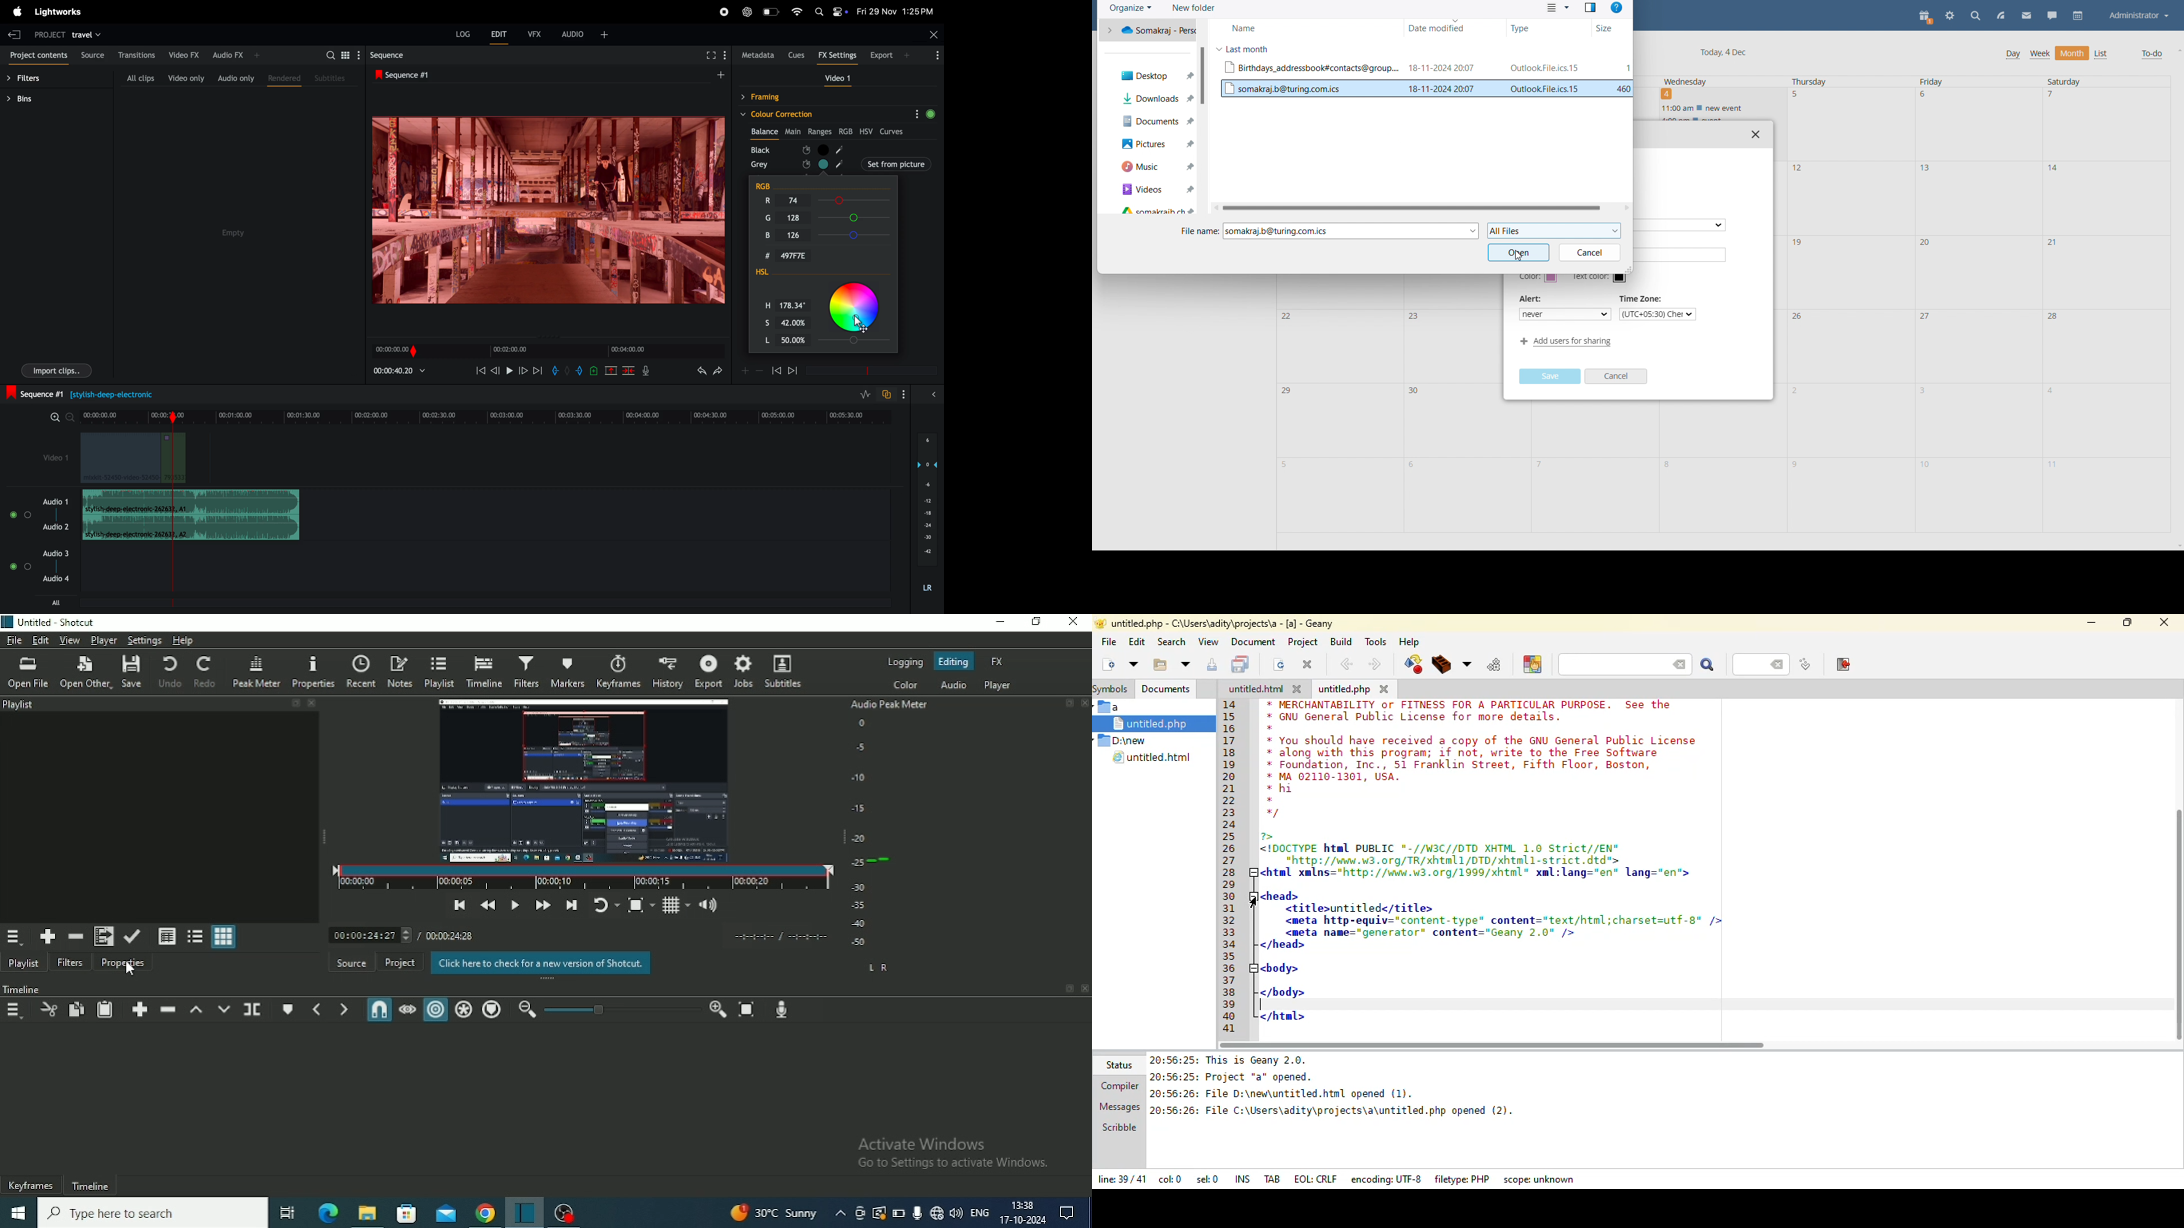  Describe the element at coordinates (796, 321) in the screenshot. I see `S Input` at that location.